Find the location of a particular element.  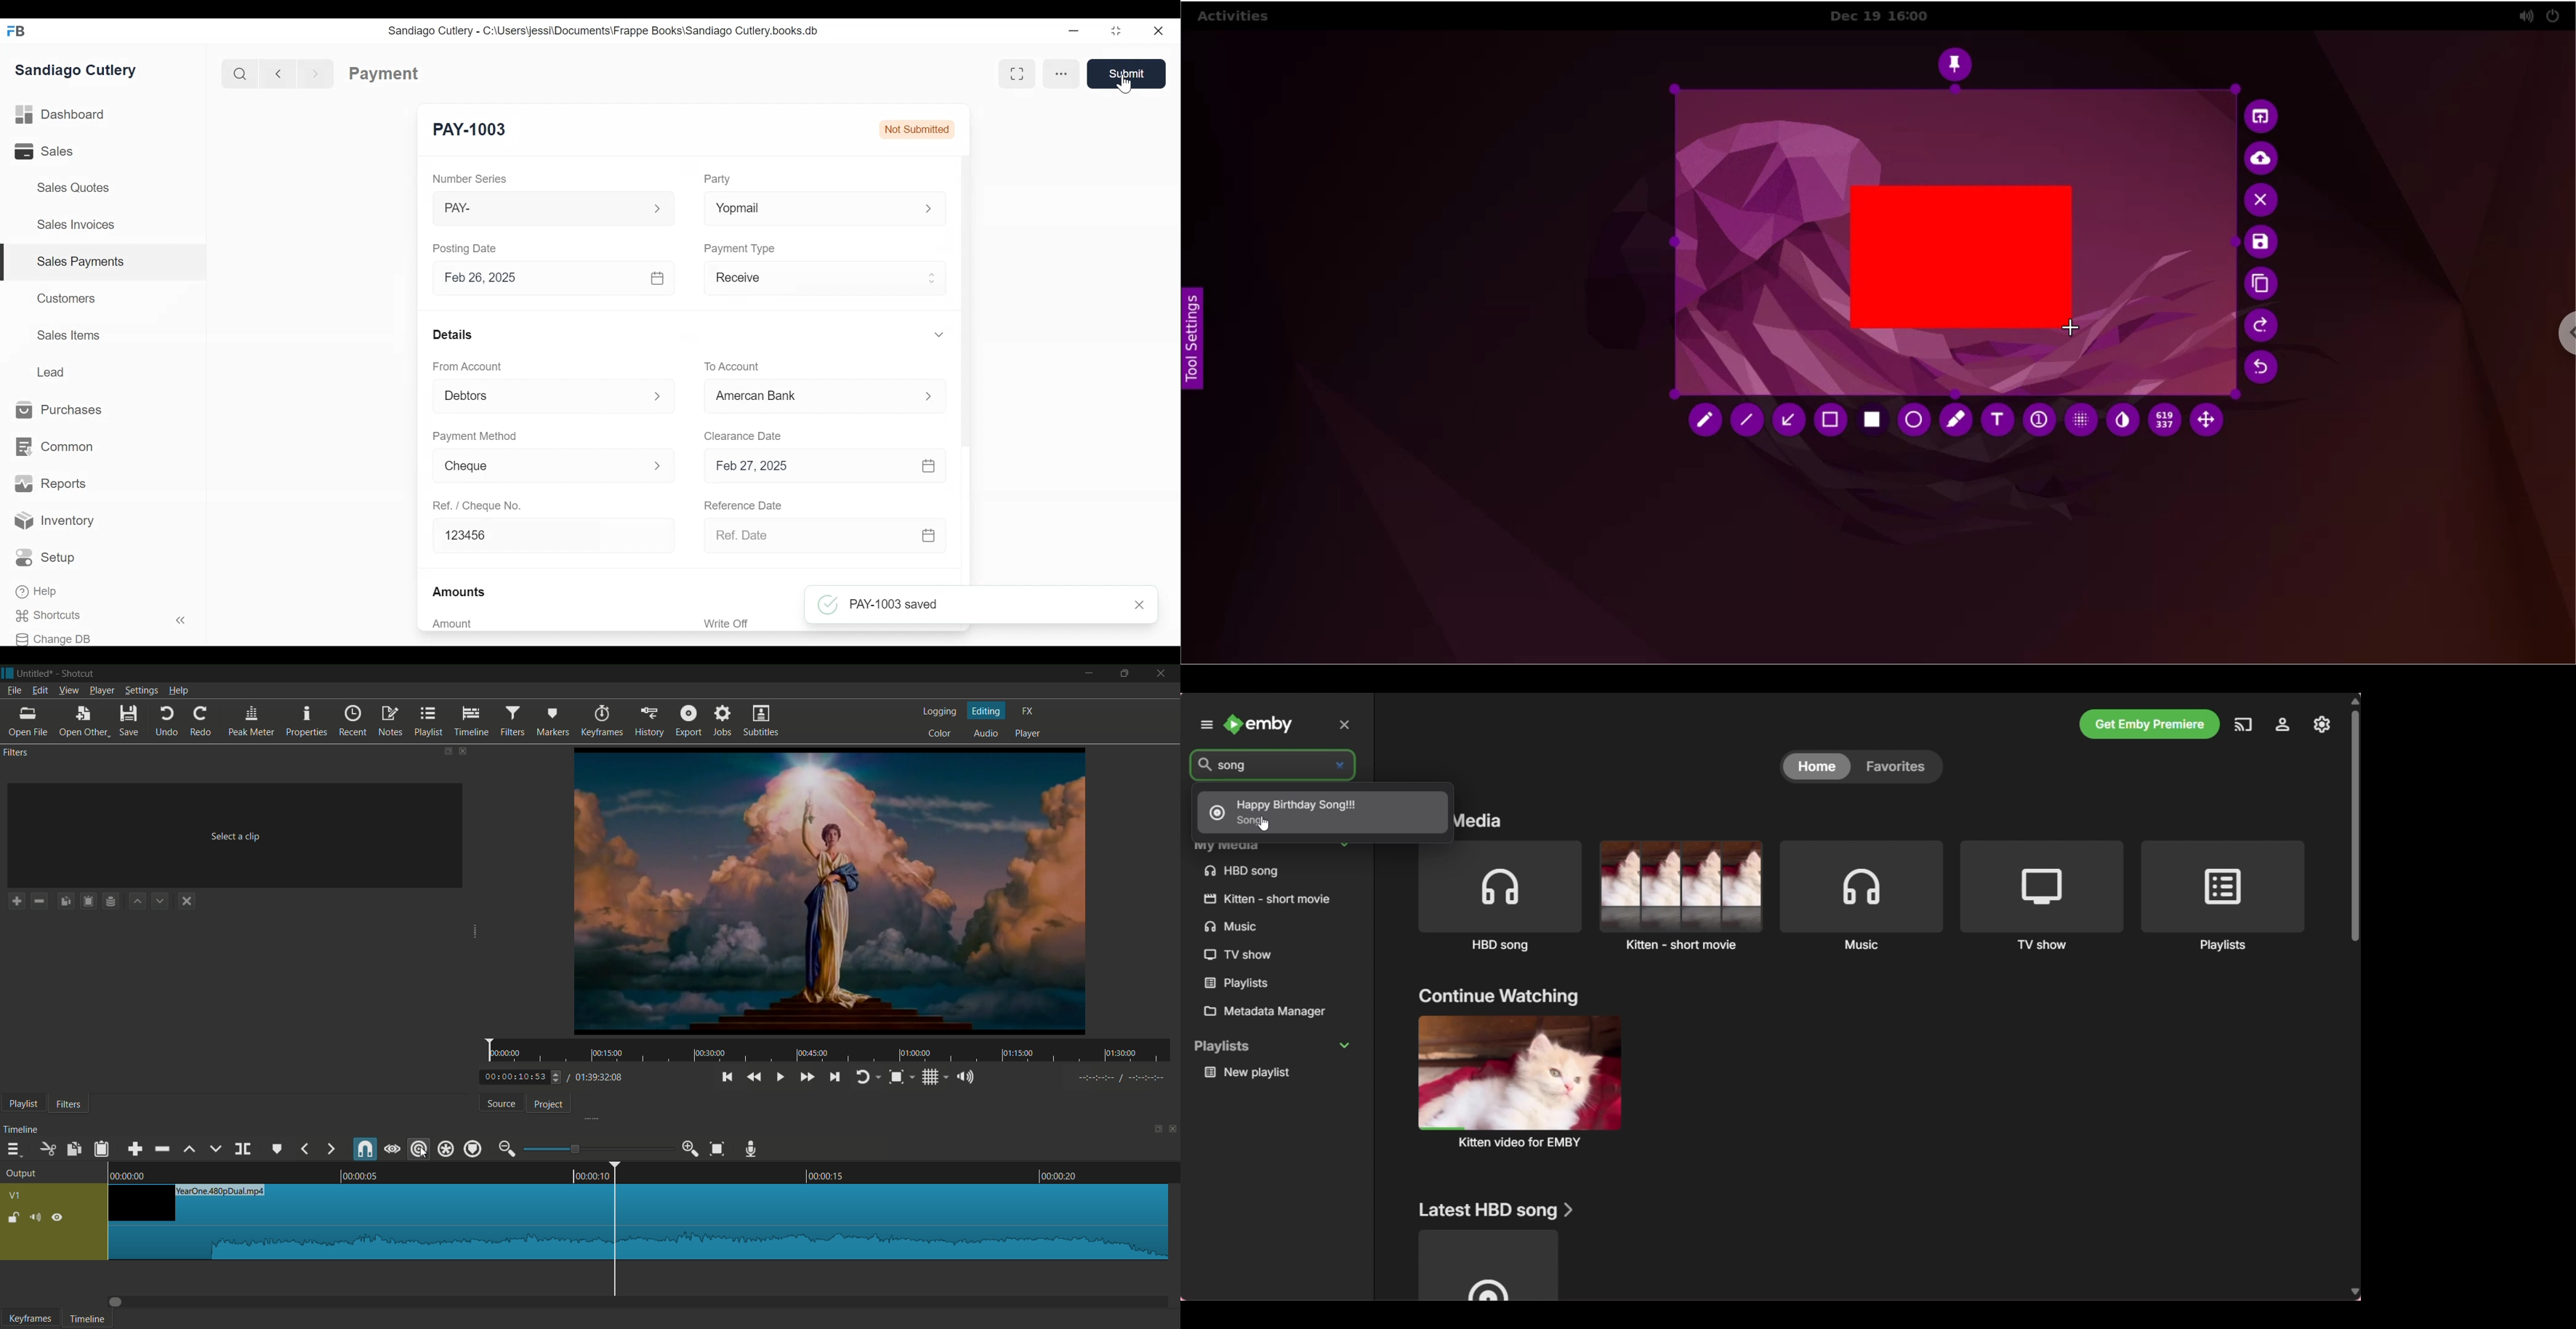

next markers is located at coordinates (330, 1149).